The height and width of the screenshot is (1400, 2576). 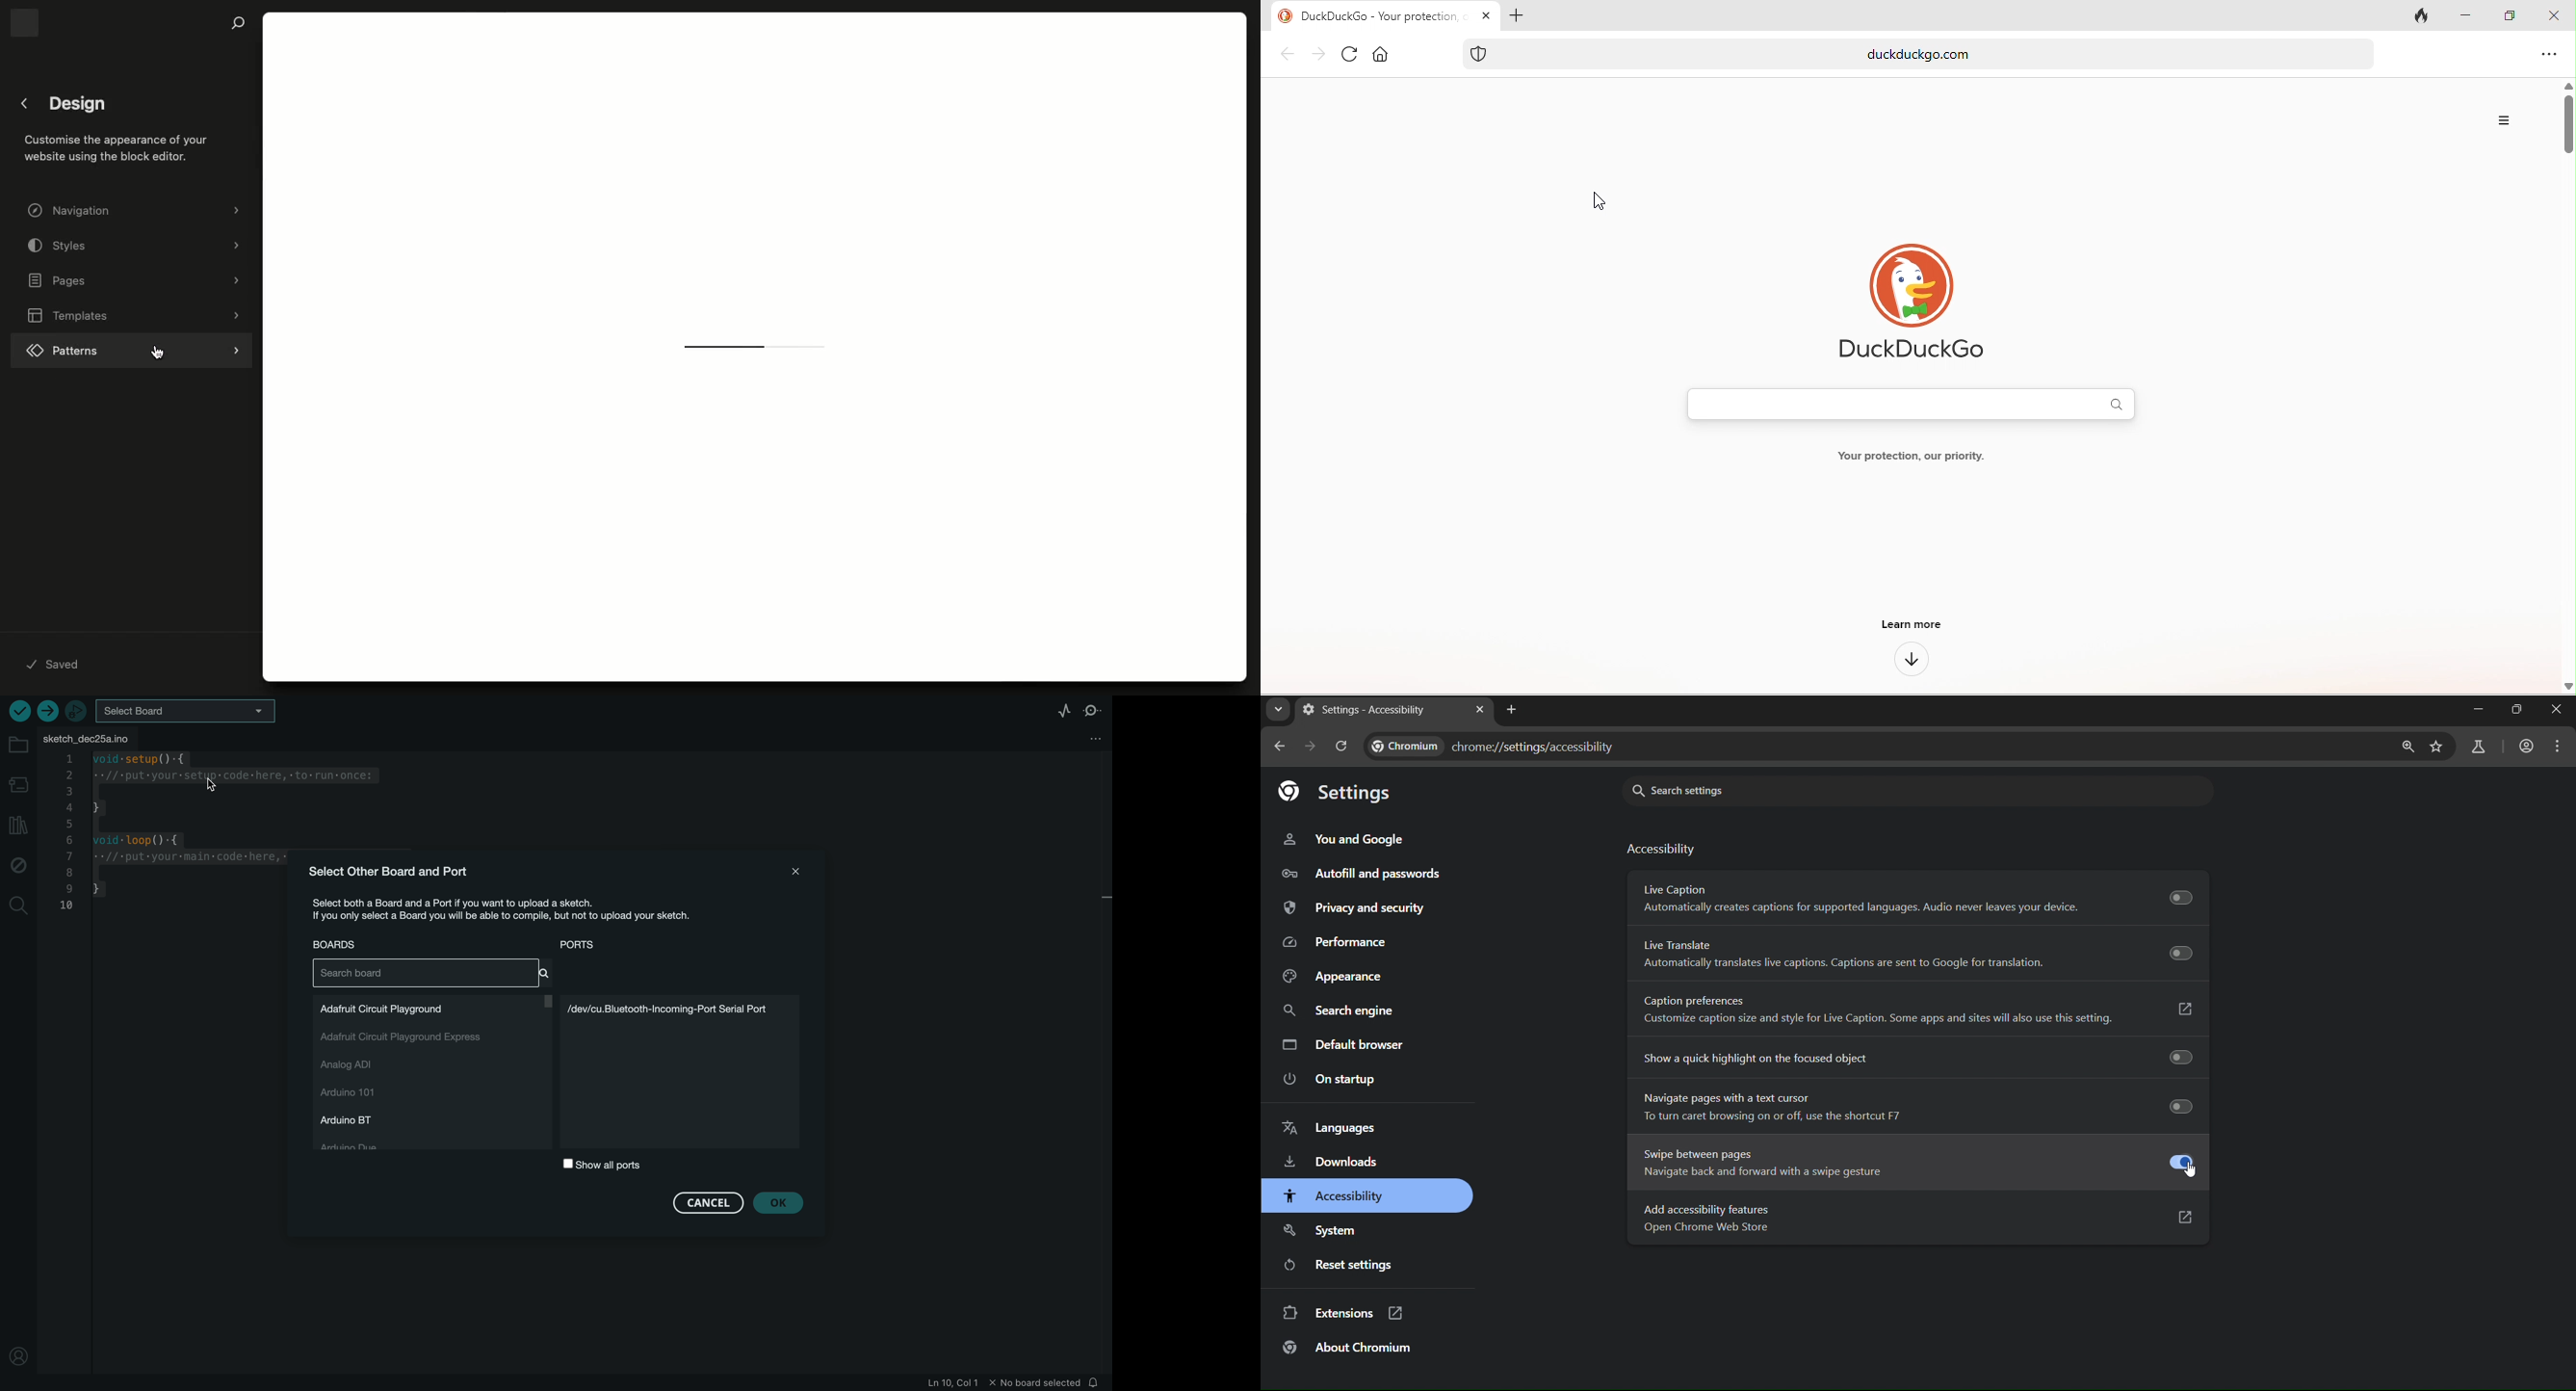 What do you see at coordinates (1909, 1108) in the screenshot?
I see `Navigate pages with a text cursor
To turn caret browsing on or off, use the shortcut F7` at bounding box center [1909, 1108].